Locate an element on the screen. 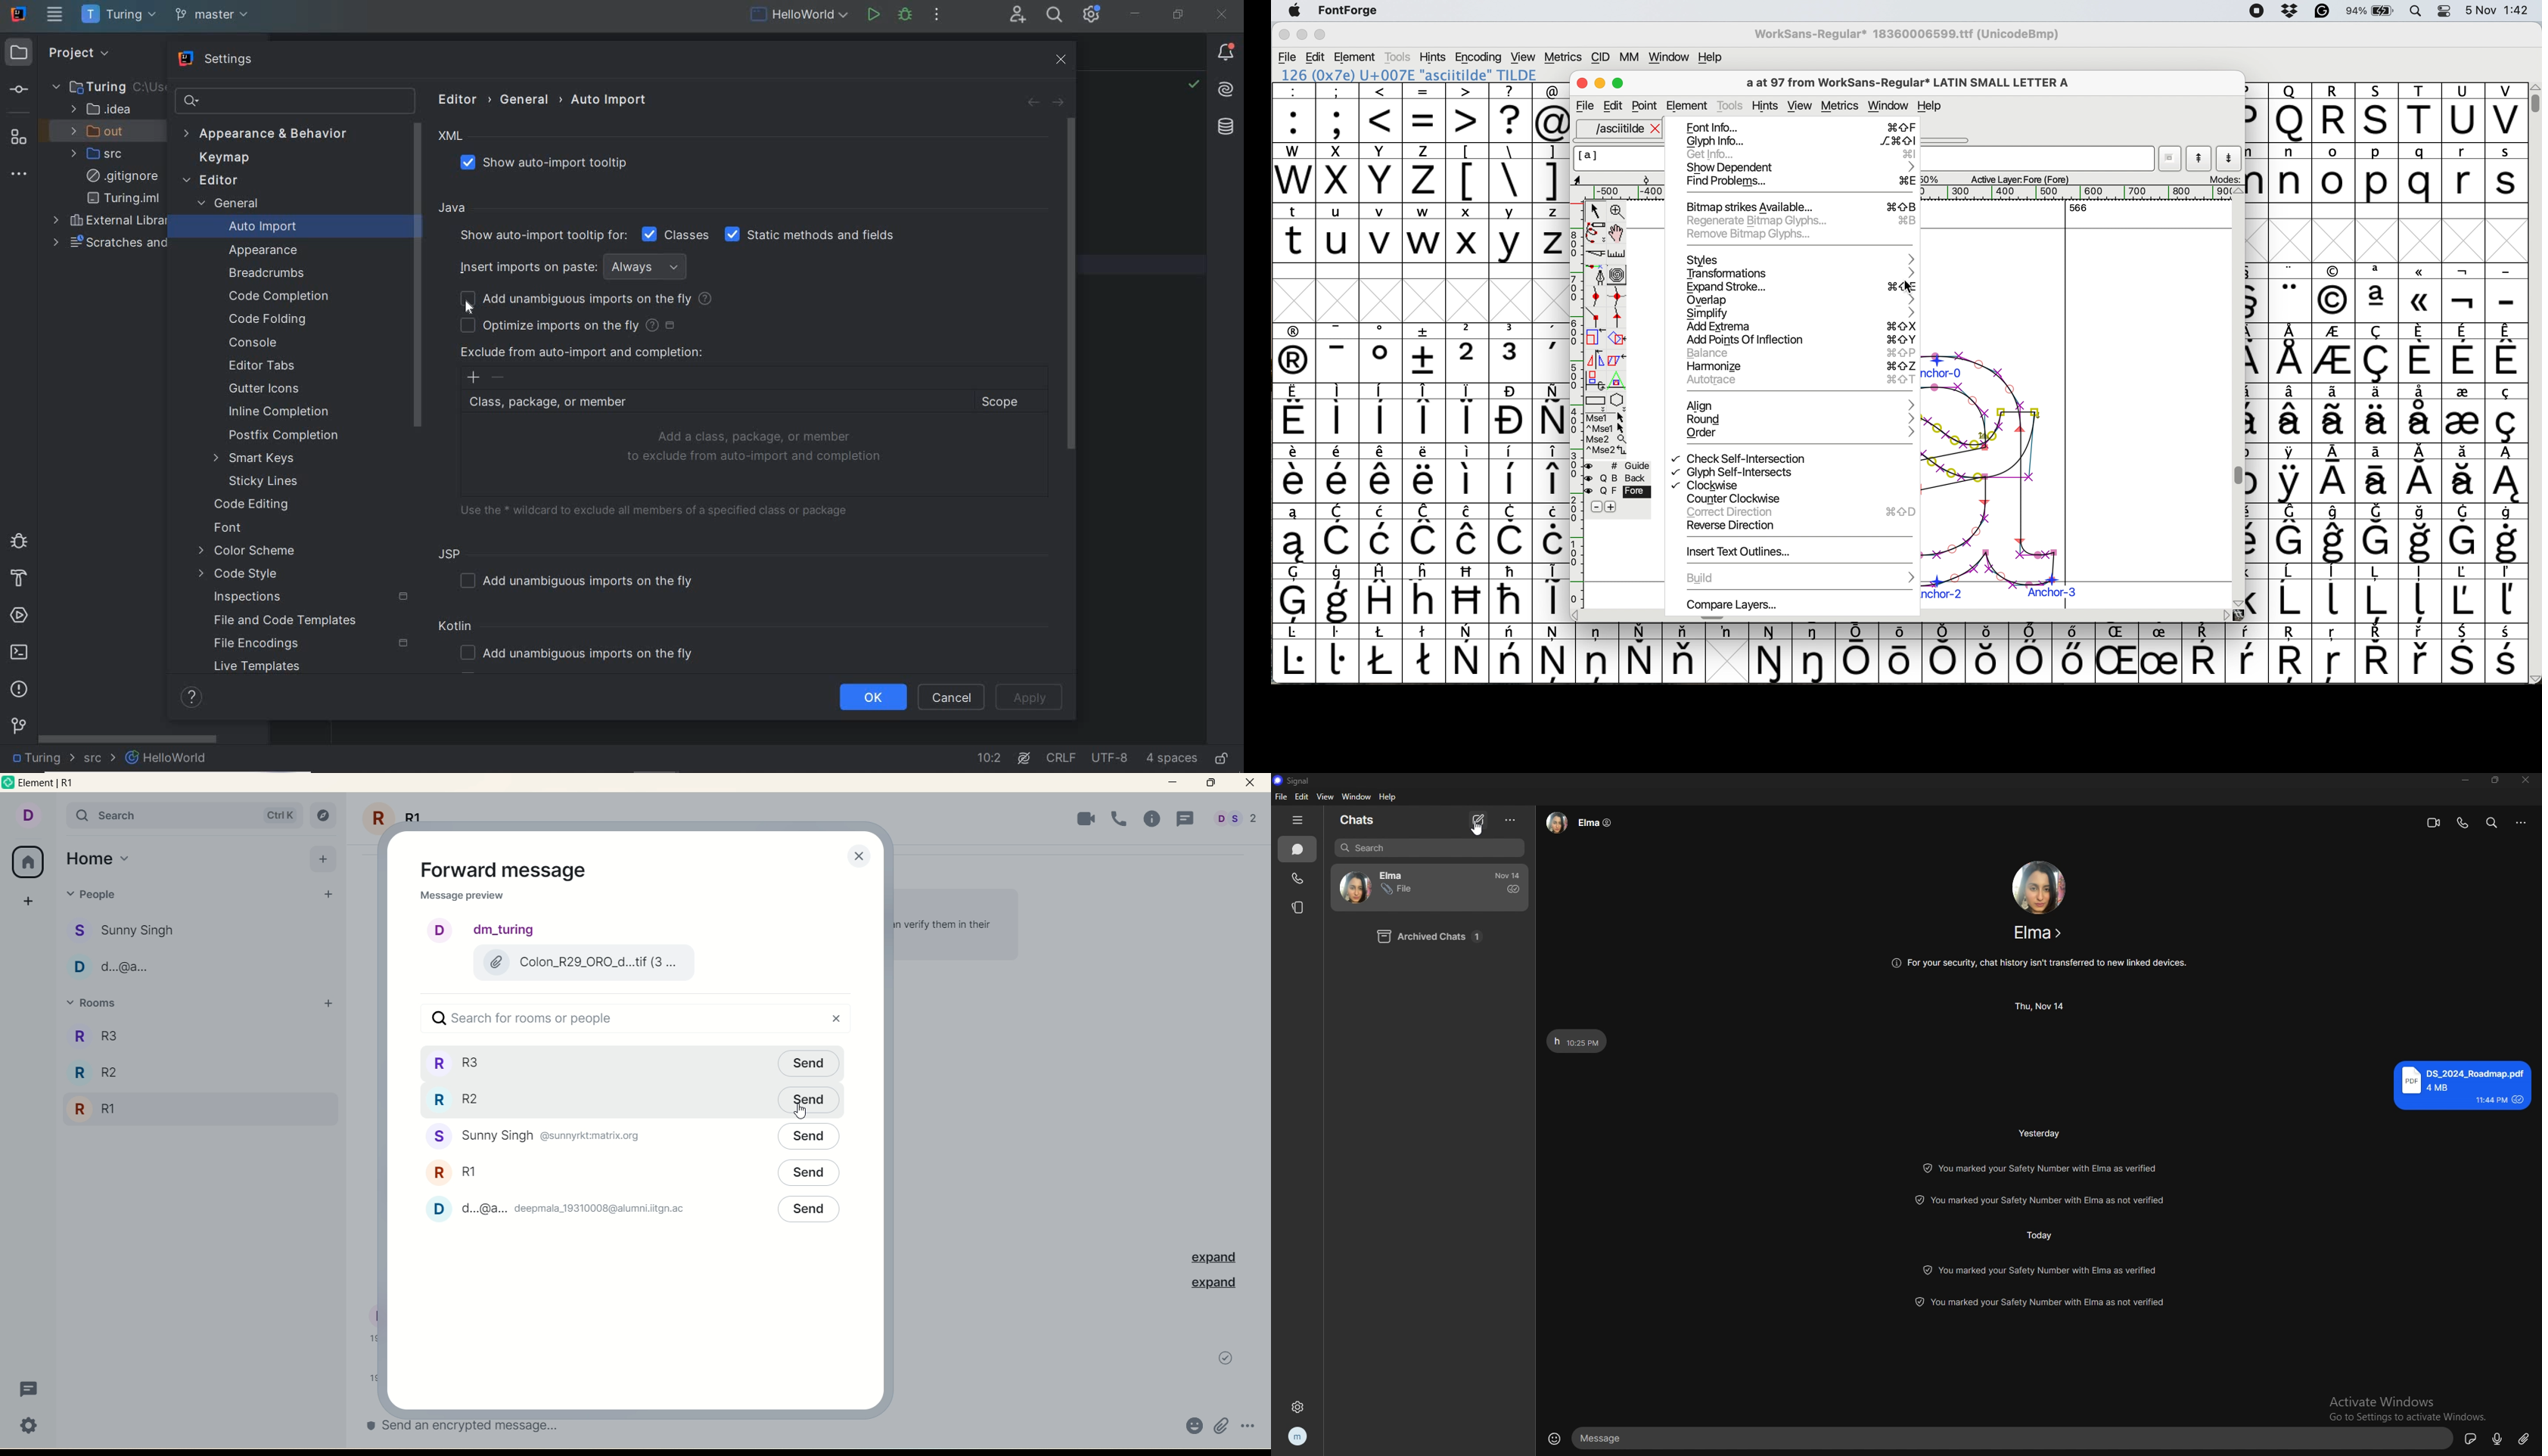 The width and height of the screenshot is (2548, 1456). people is located at coordinates (1235, 821).